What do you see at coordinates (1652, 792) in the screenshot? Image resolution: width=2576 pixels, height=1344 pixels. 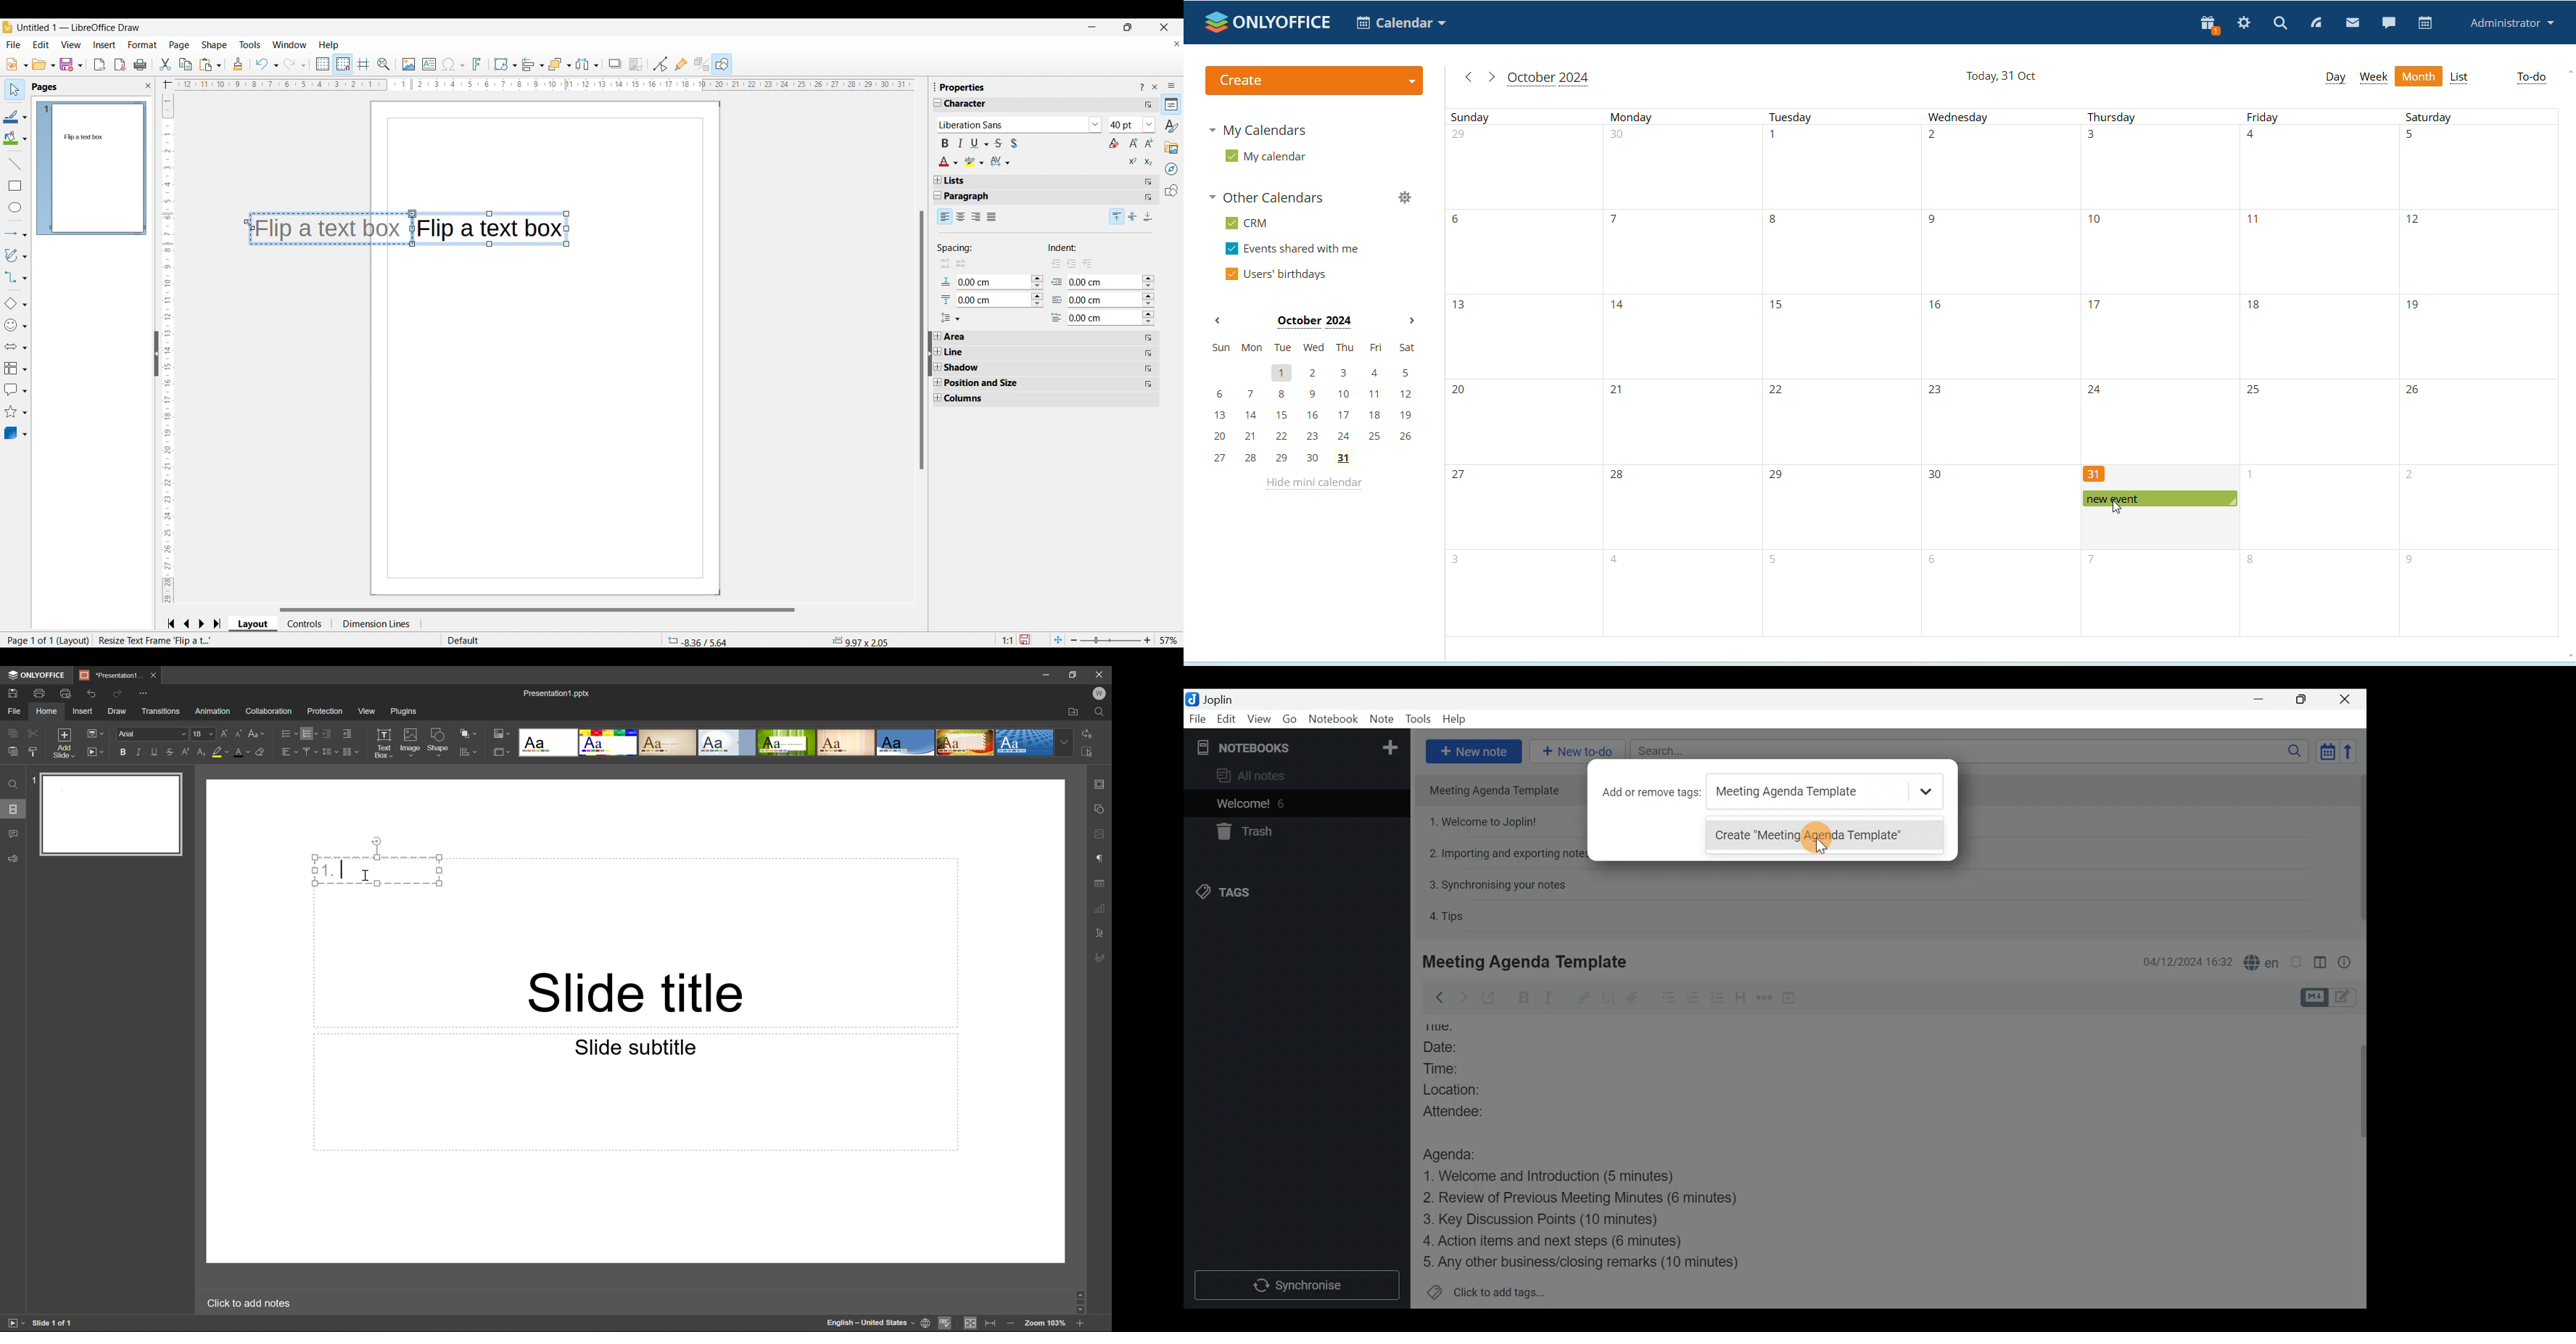 I see `Add or remove tags:` at bounding box center [1652, 792].